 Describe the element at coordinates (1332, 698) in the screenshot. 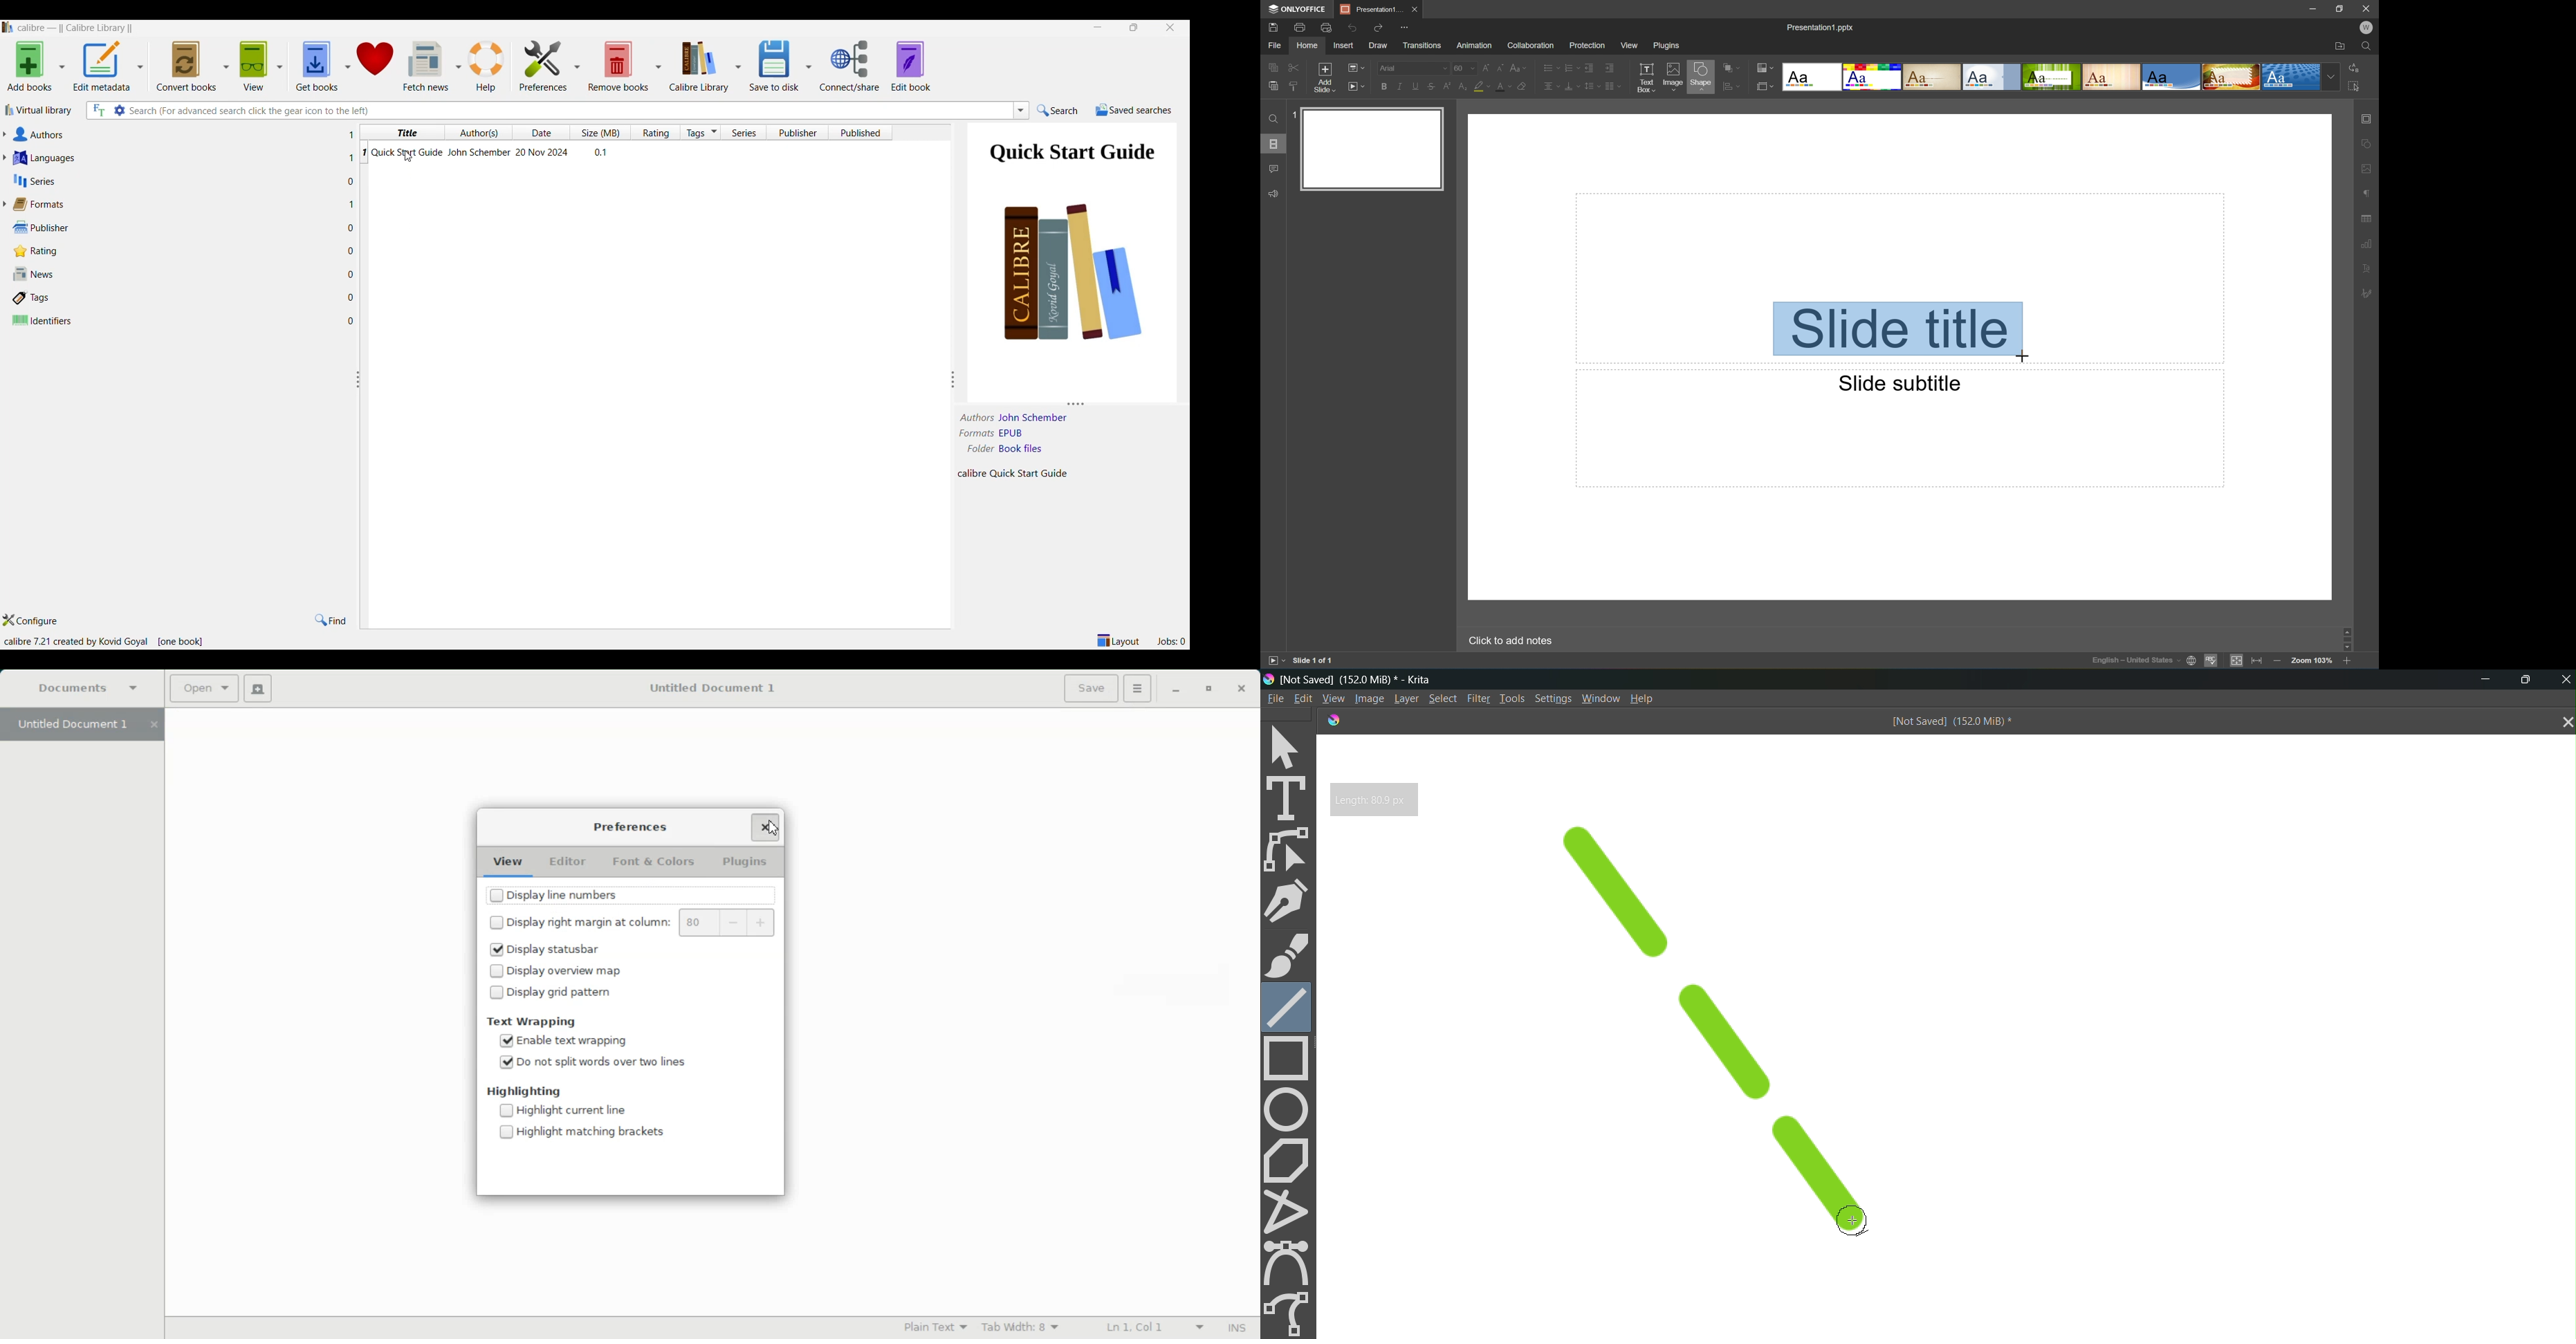

I see `View` at that location.